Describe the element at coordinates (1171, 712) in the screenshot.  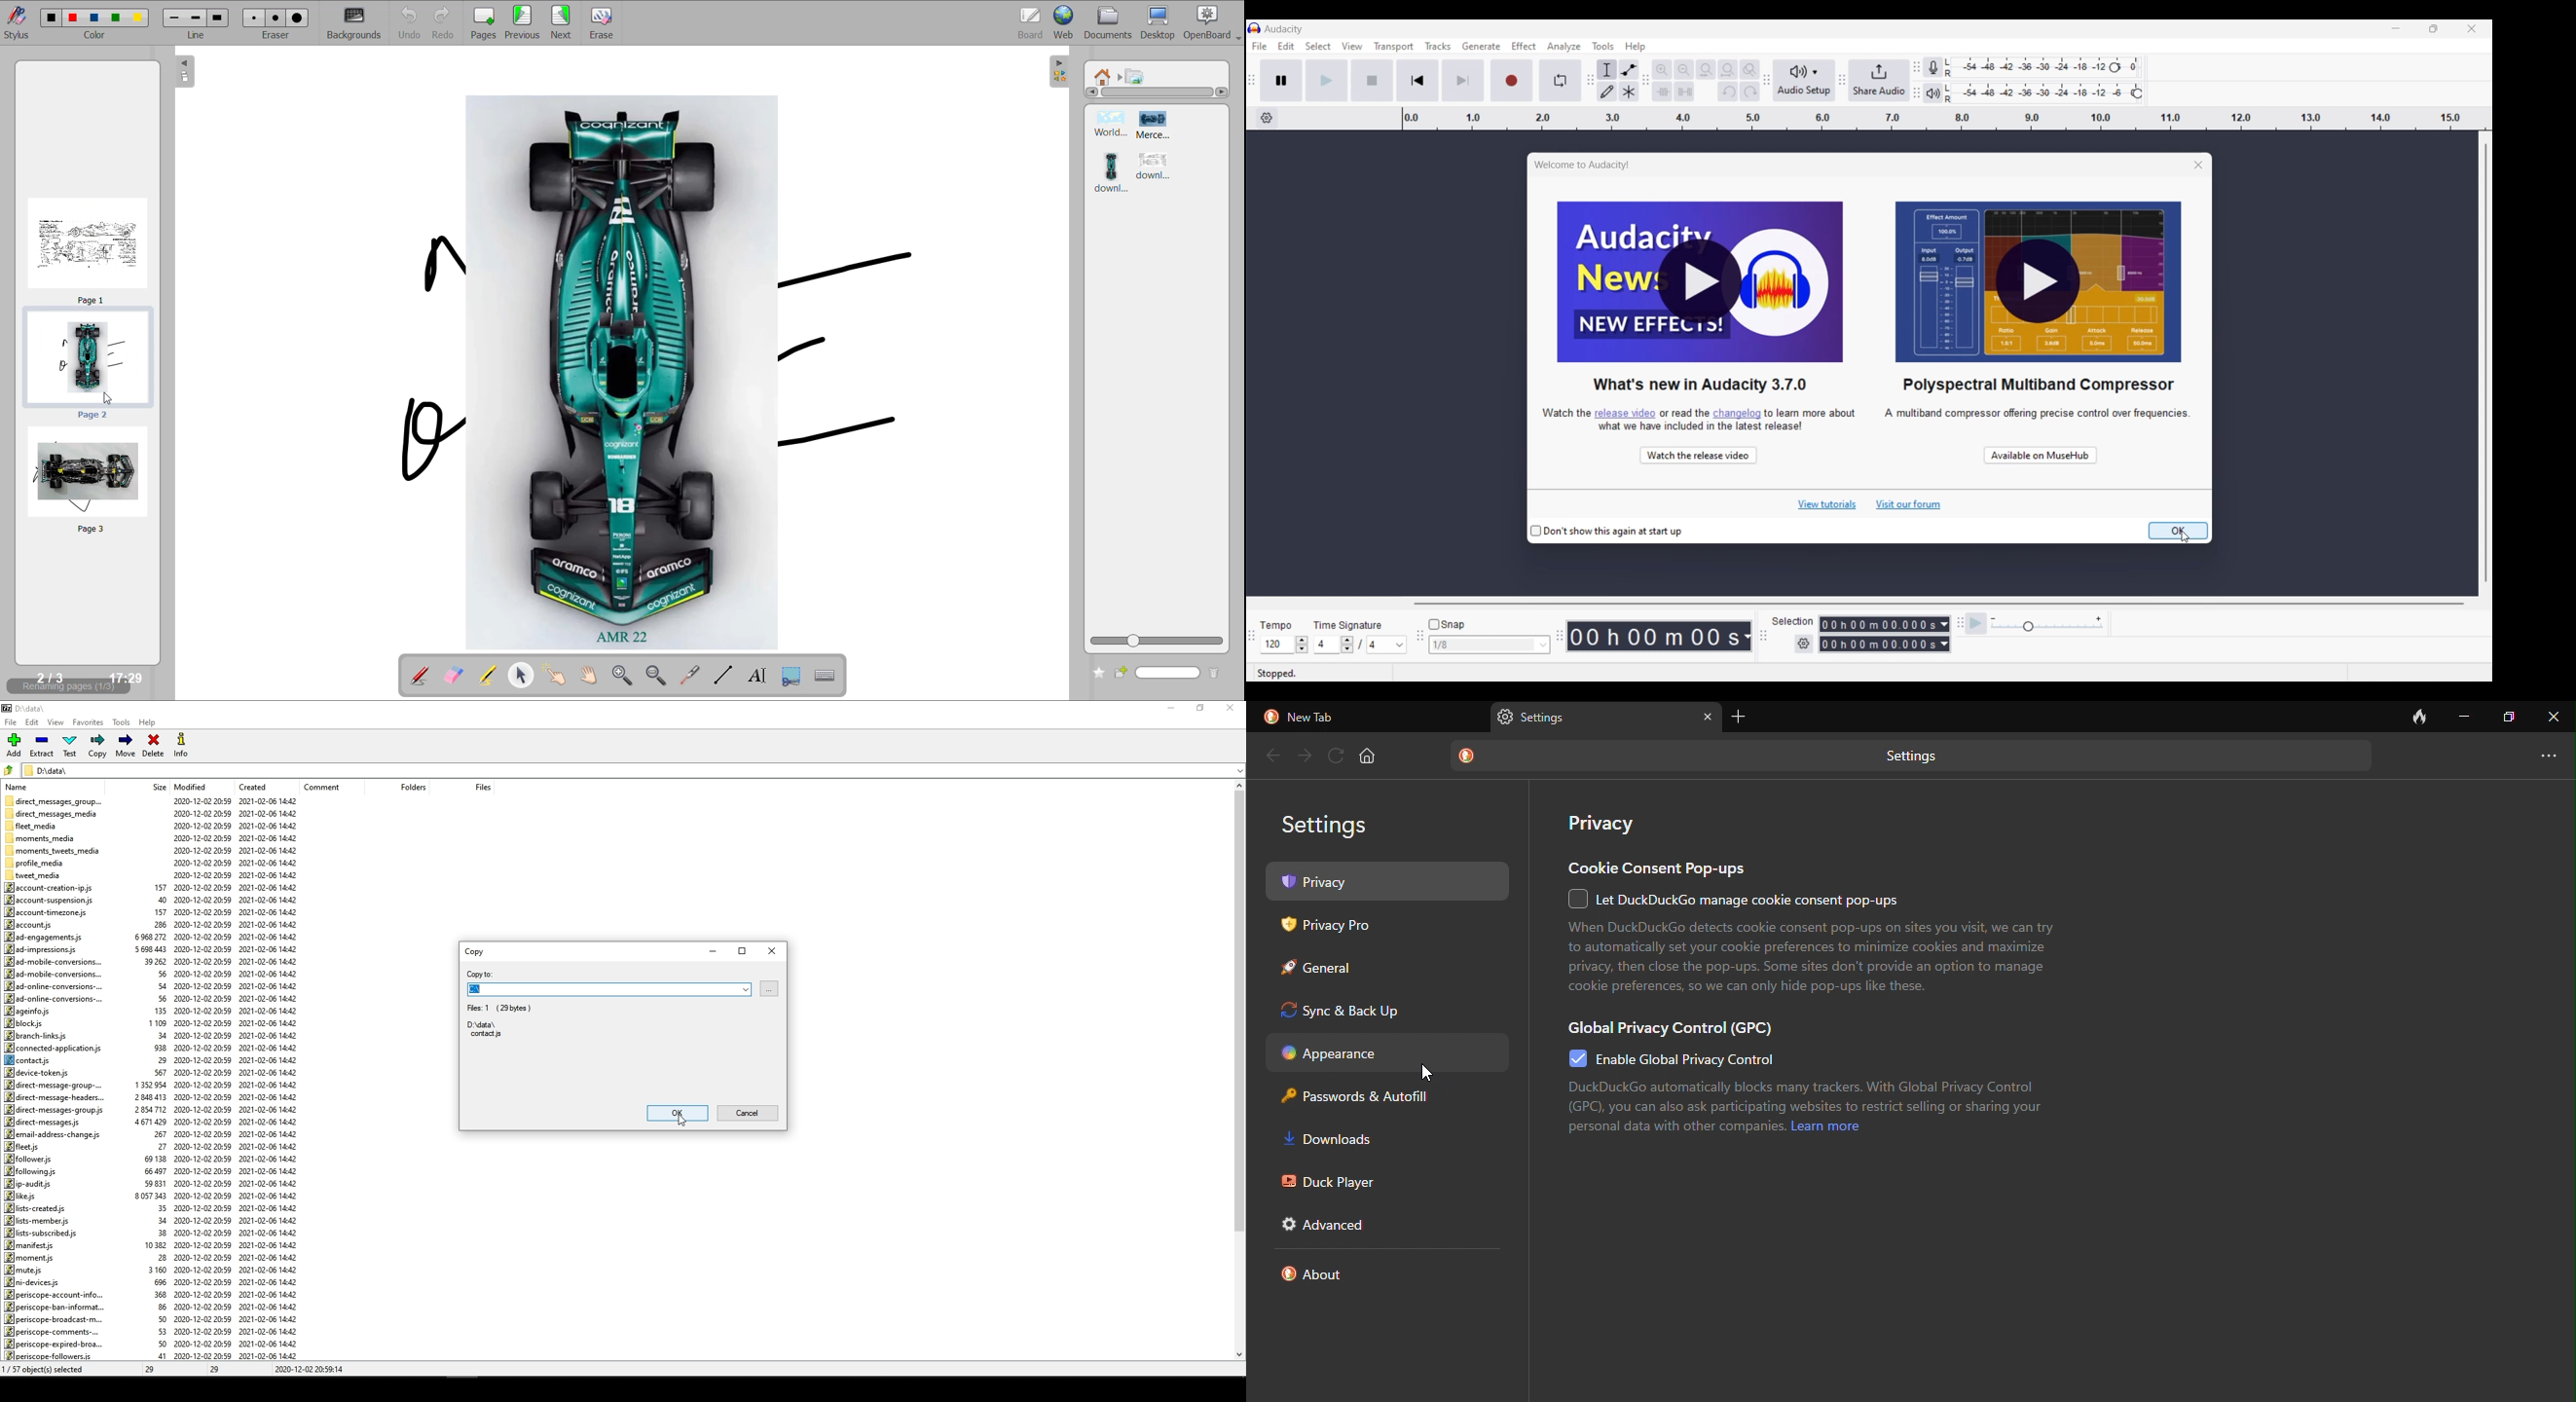
I see `minimize` at that location.